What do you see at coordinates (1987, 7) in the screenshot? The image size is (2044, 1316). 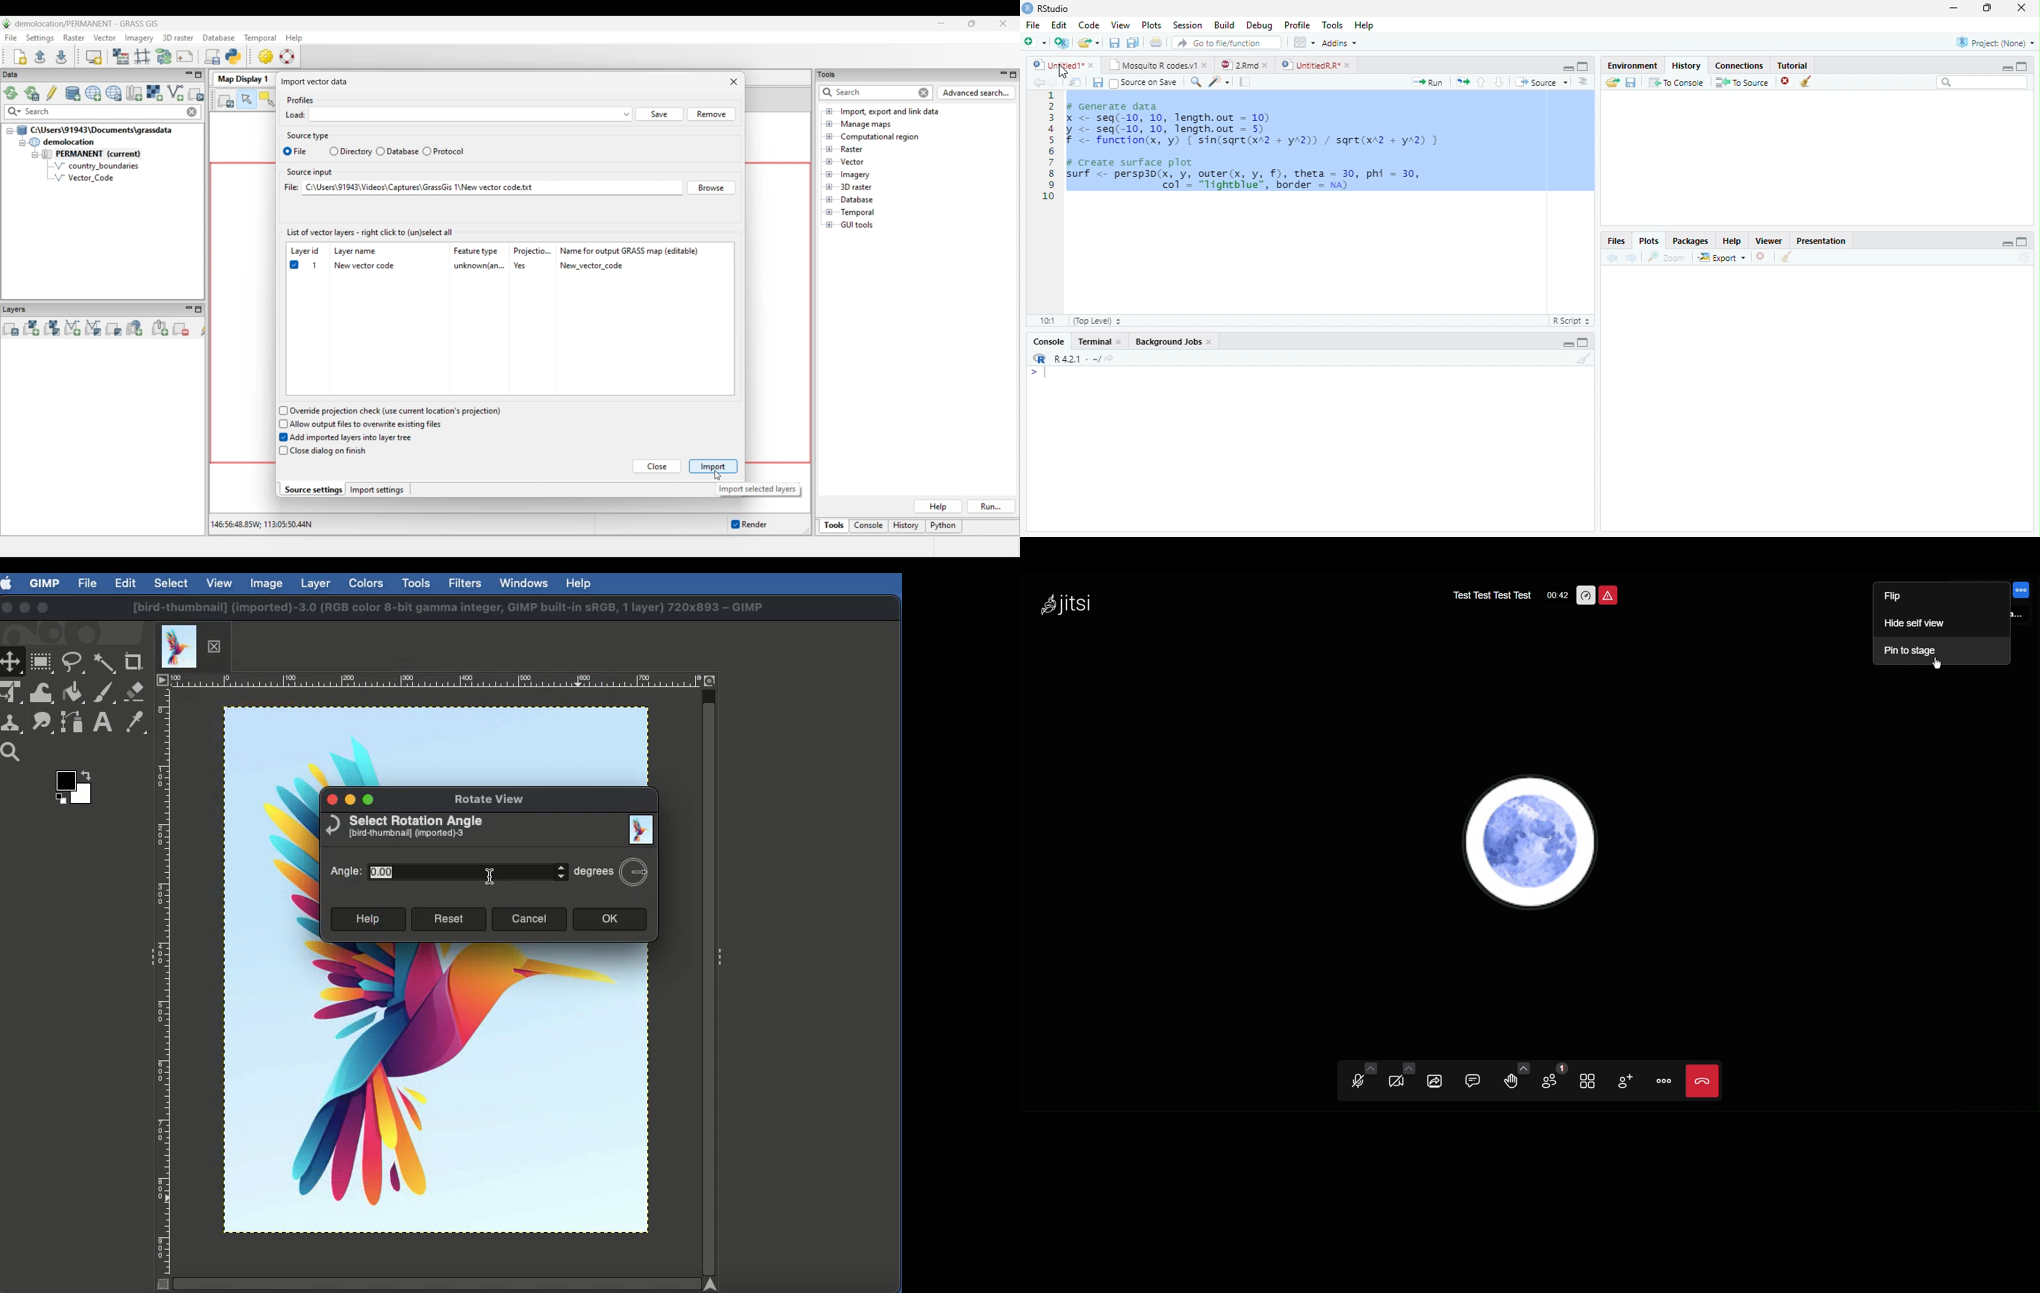 I see `restore` at bounding box center [1987, 7].